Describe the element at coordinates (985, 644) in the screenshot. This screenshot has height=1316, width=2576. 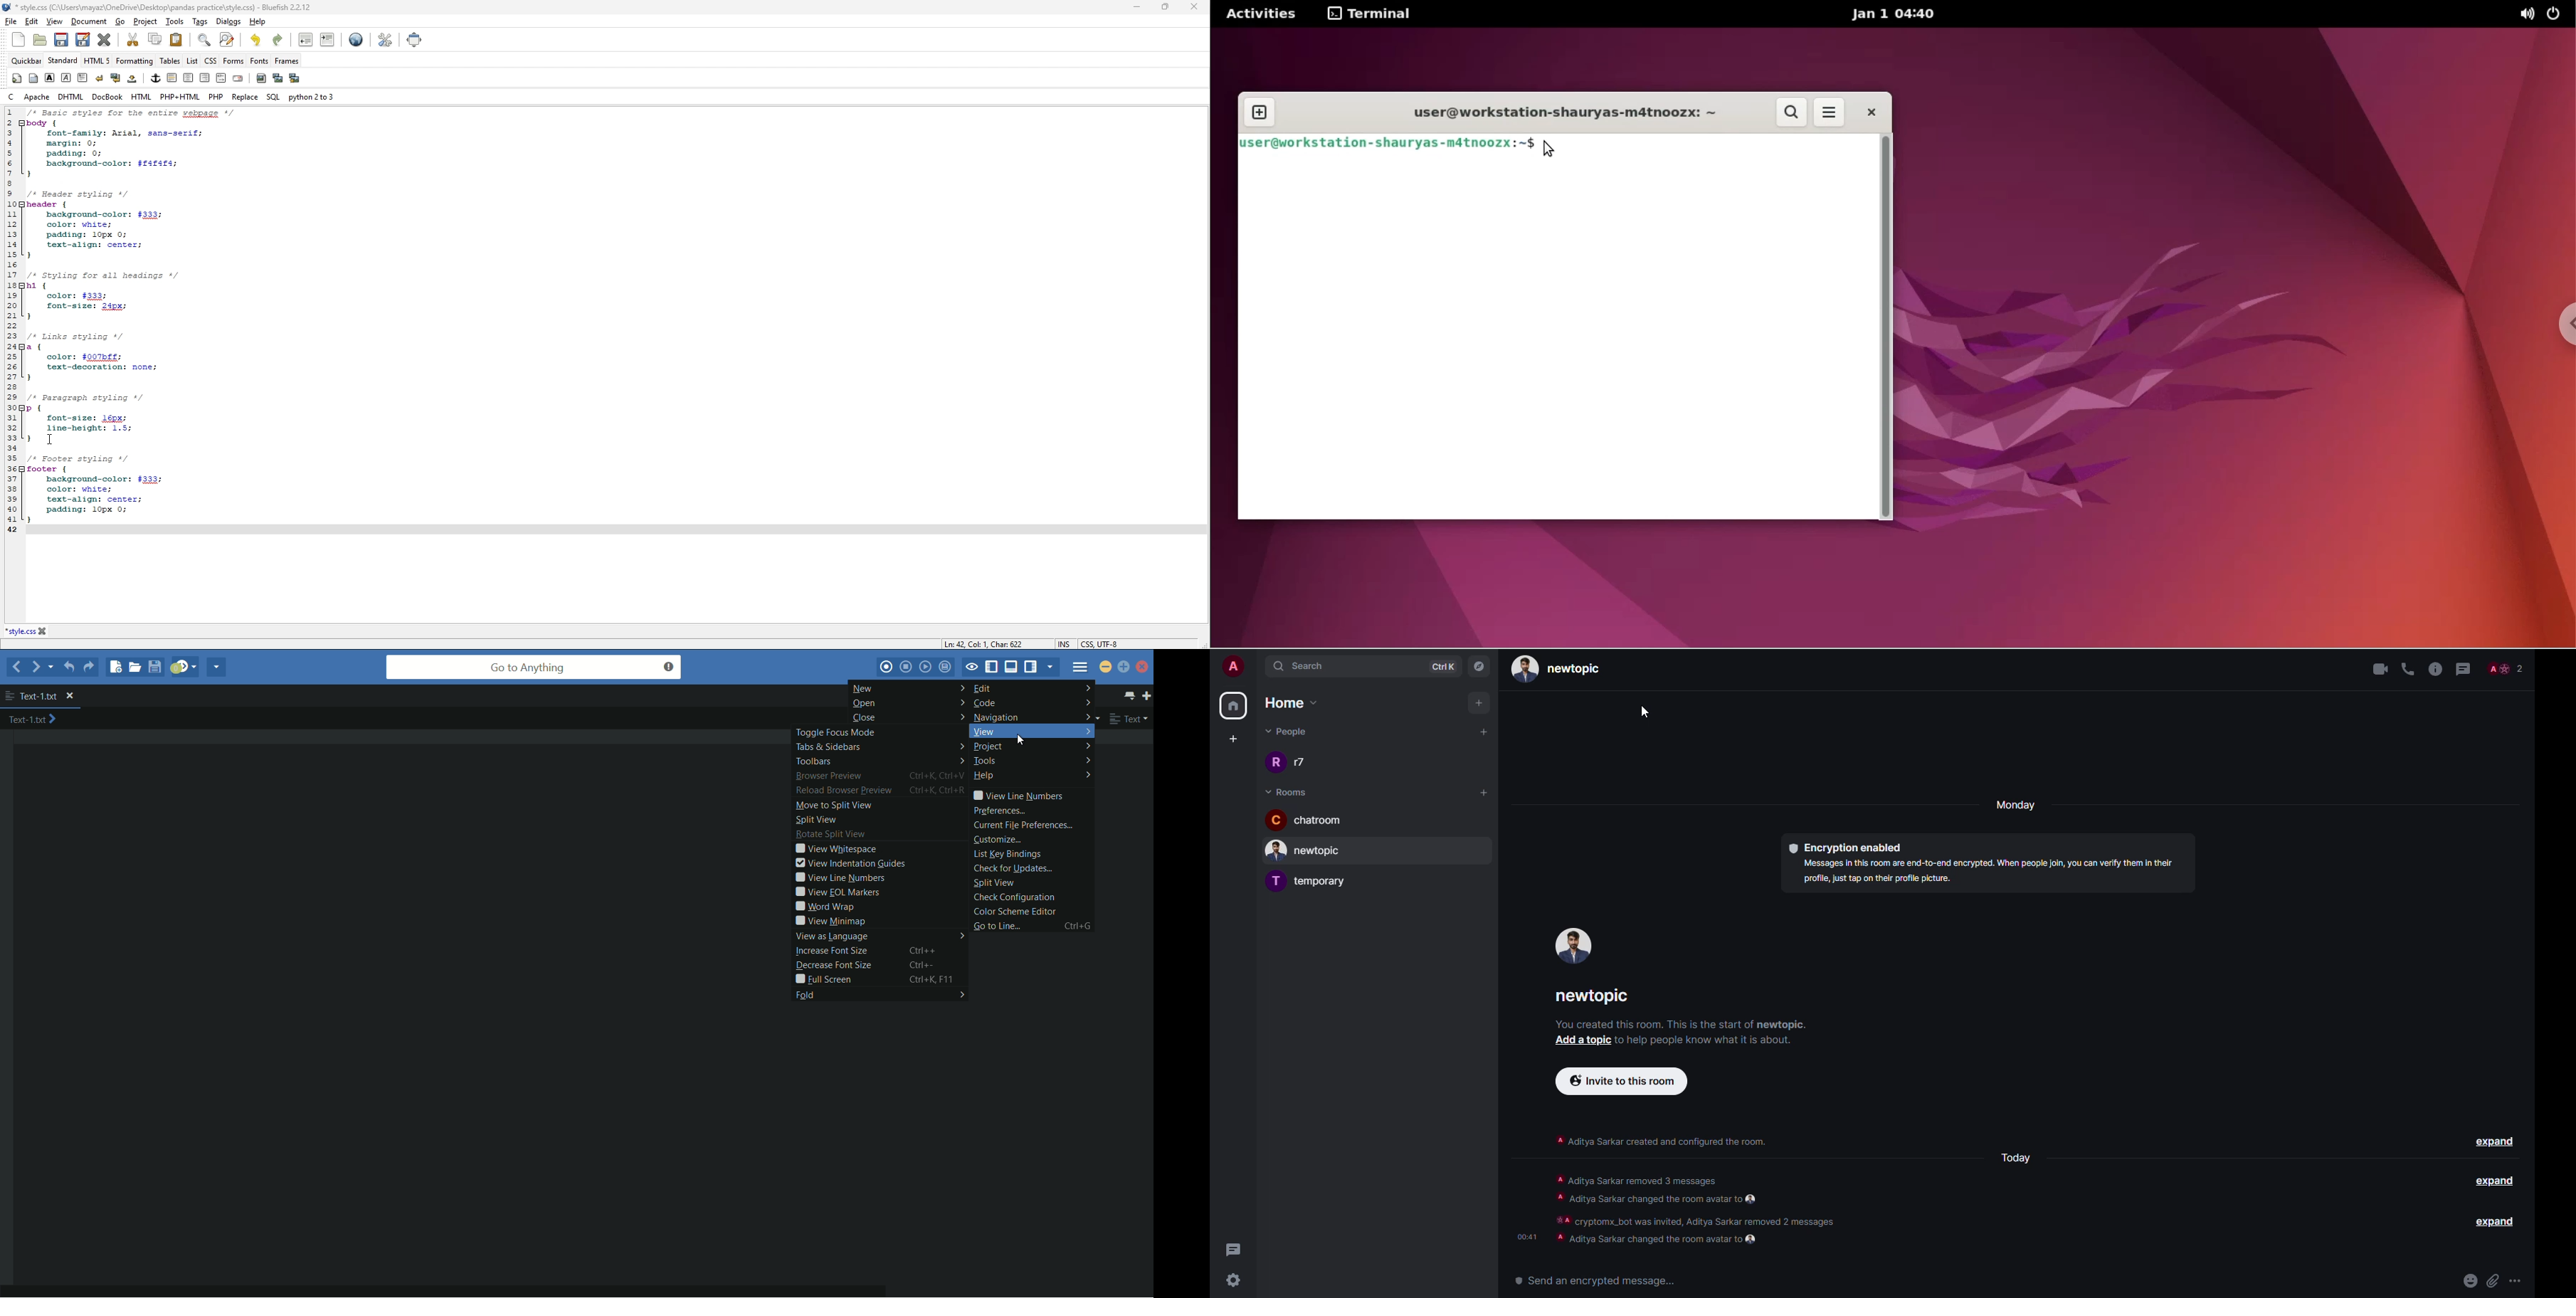
I see `Ln: 42, Col: 1, Char: 622` at that location.